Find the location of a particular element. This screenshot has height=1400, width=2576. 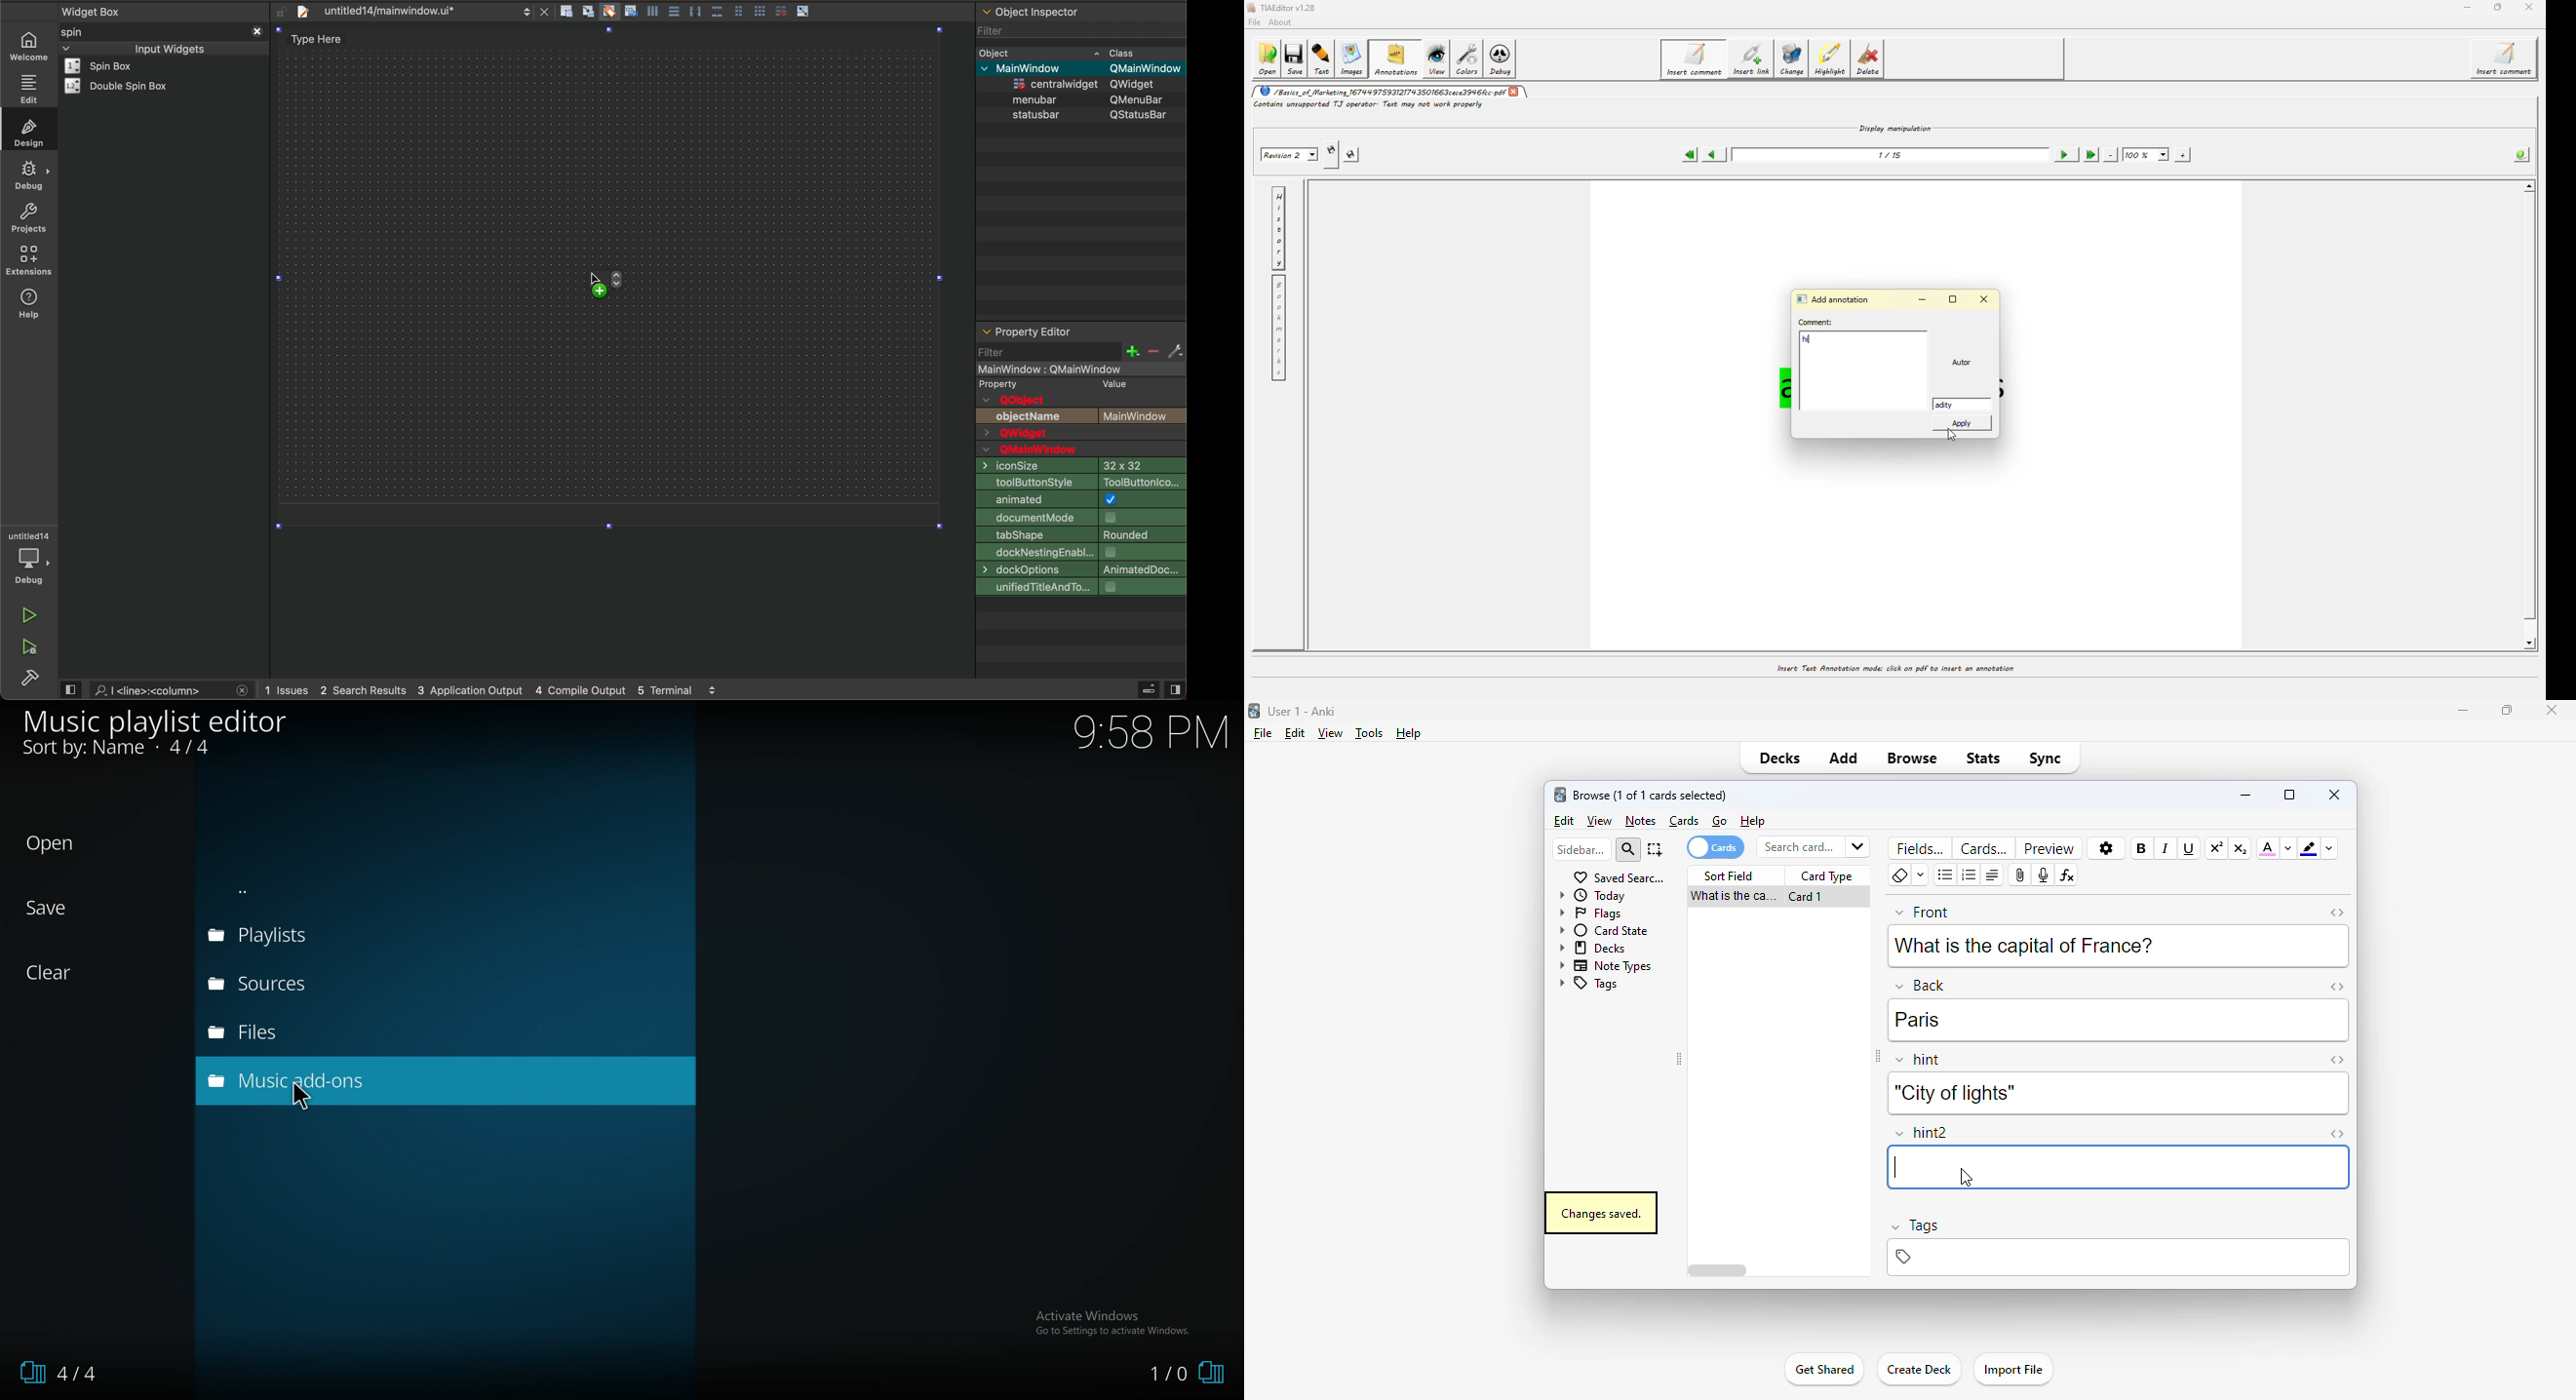

tab shape is located at coordinates (1081, 534).